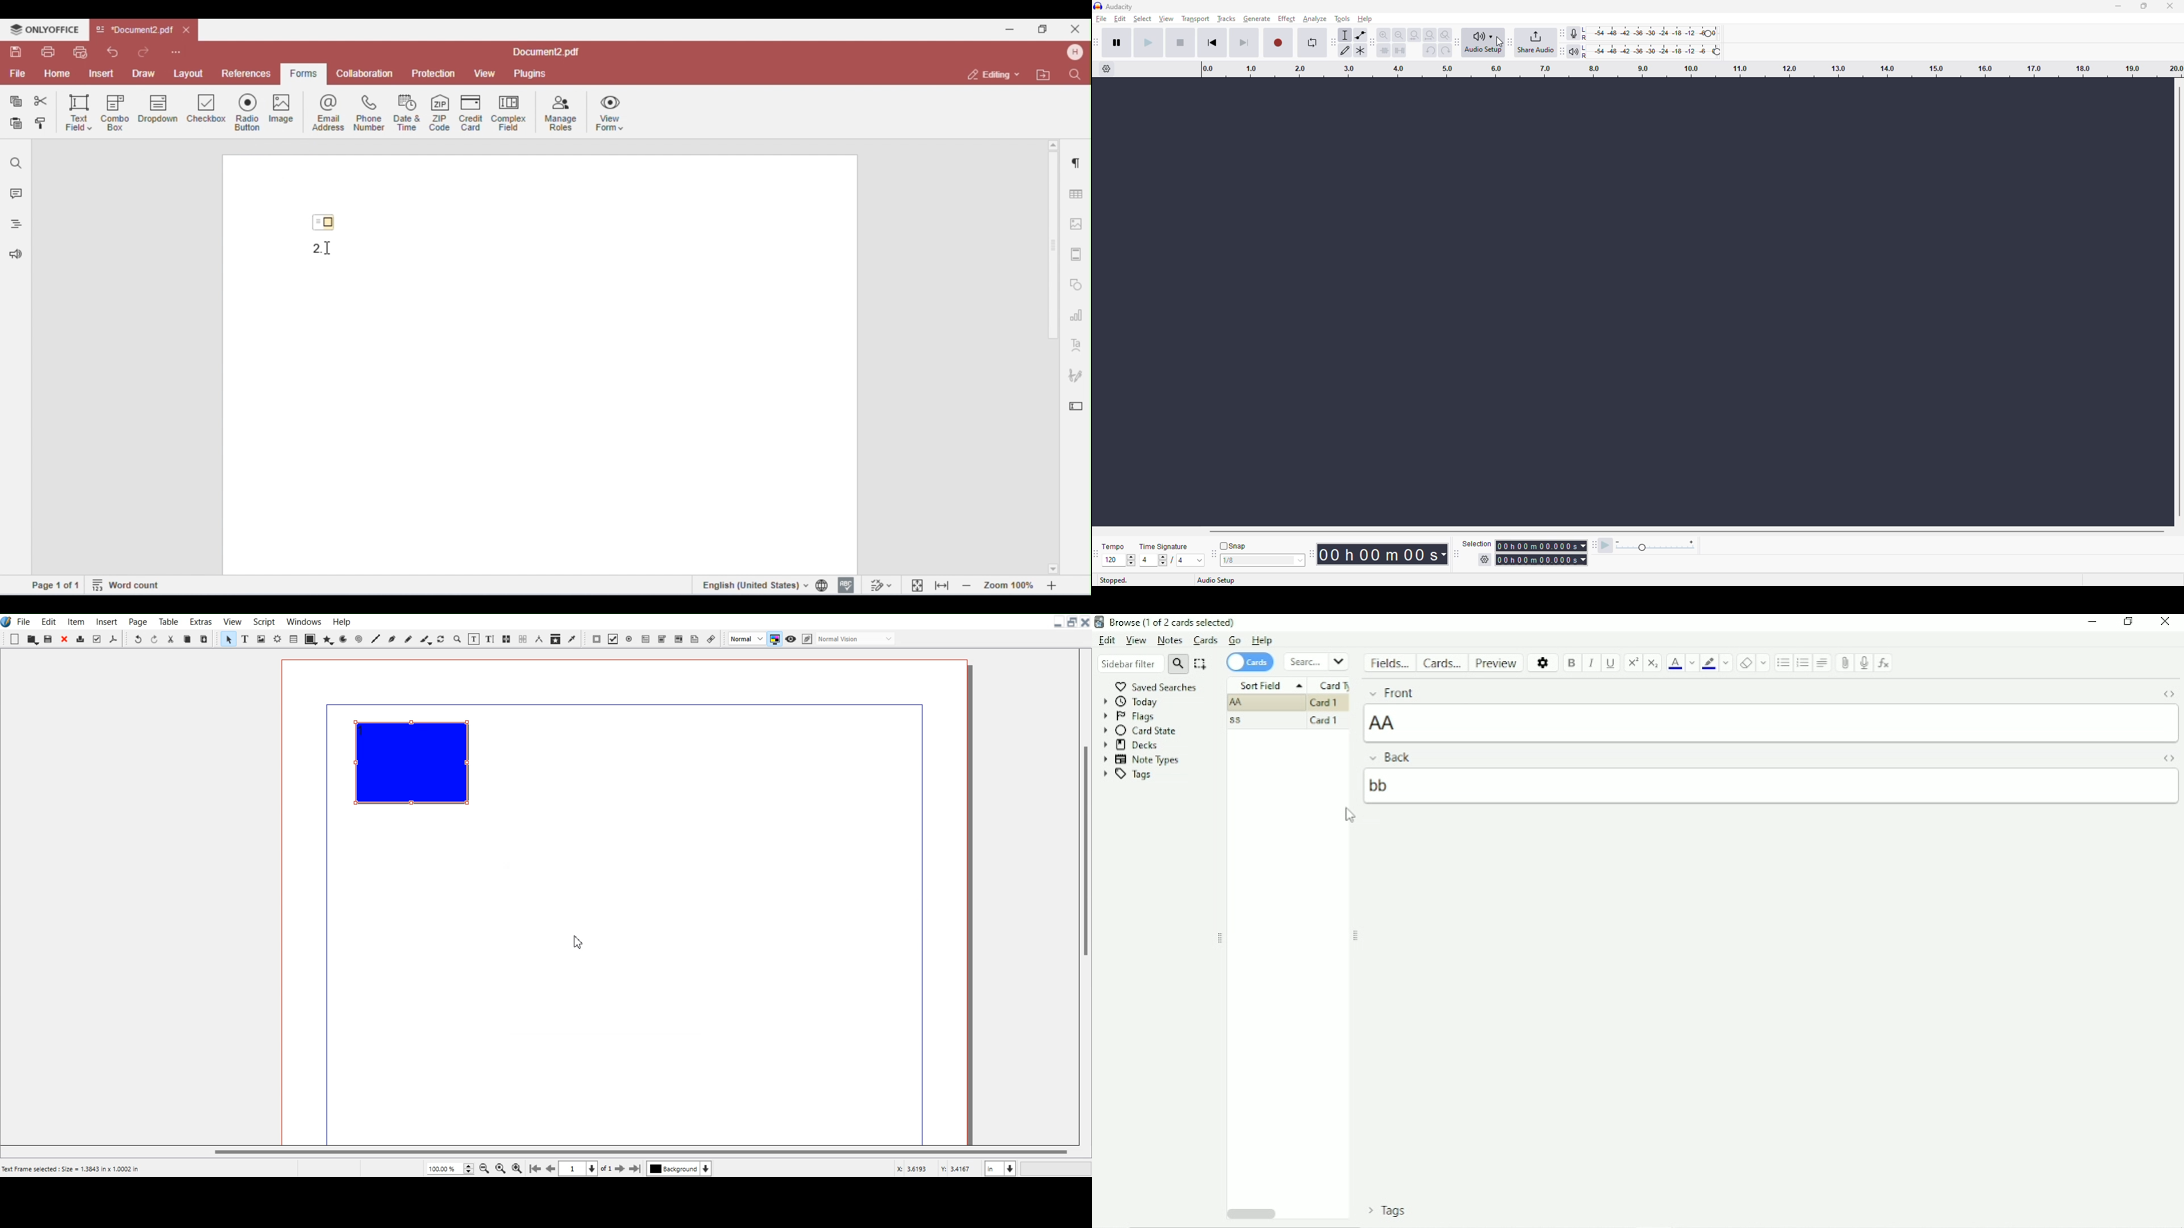 This screenshot has width=2184, height=1232. Describe the element at coordinates (491, 639) in the screenshot. I see `Edit Text` at that location.